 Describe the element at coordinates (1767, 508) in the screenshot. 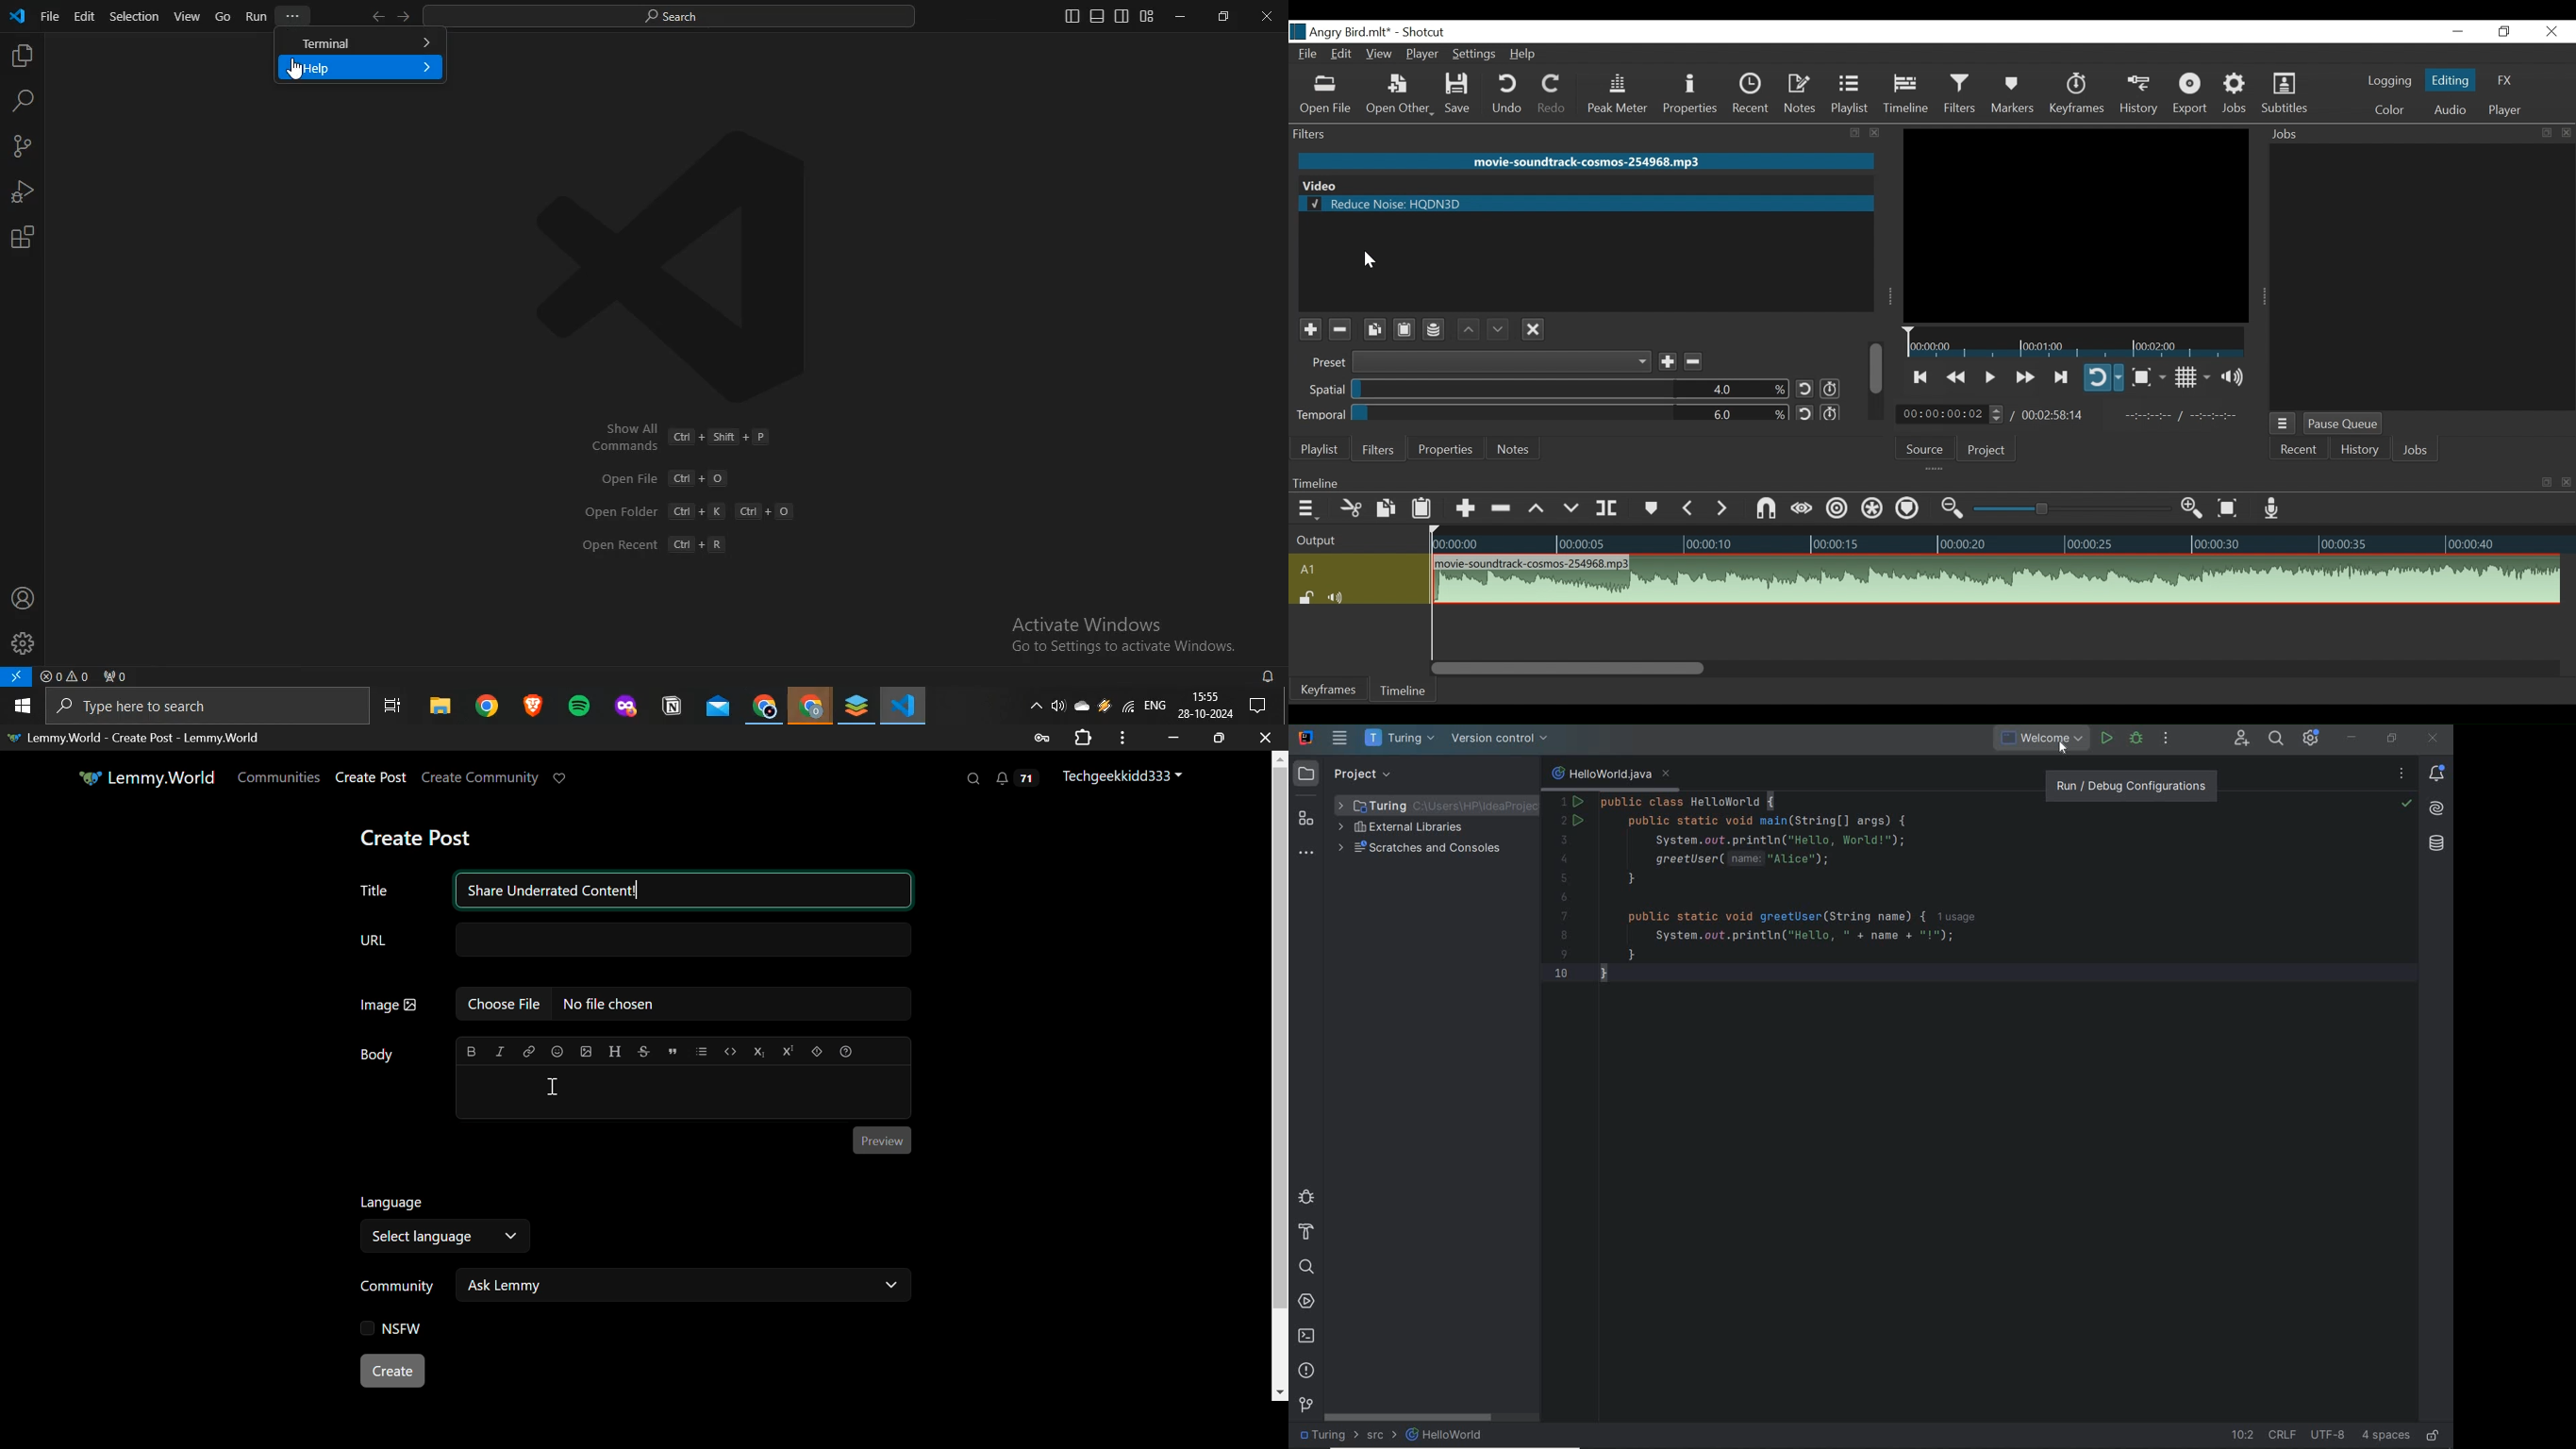

I see `Snap` at that location.